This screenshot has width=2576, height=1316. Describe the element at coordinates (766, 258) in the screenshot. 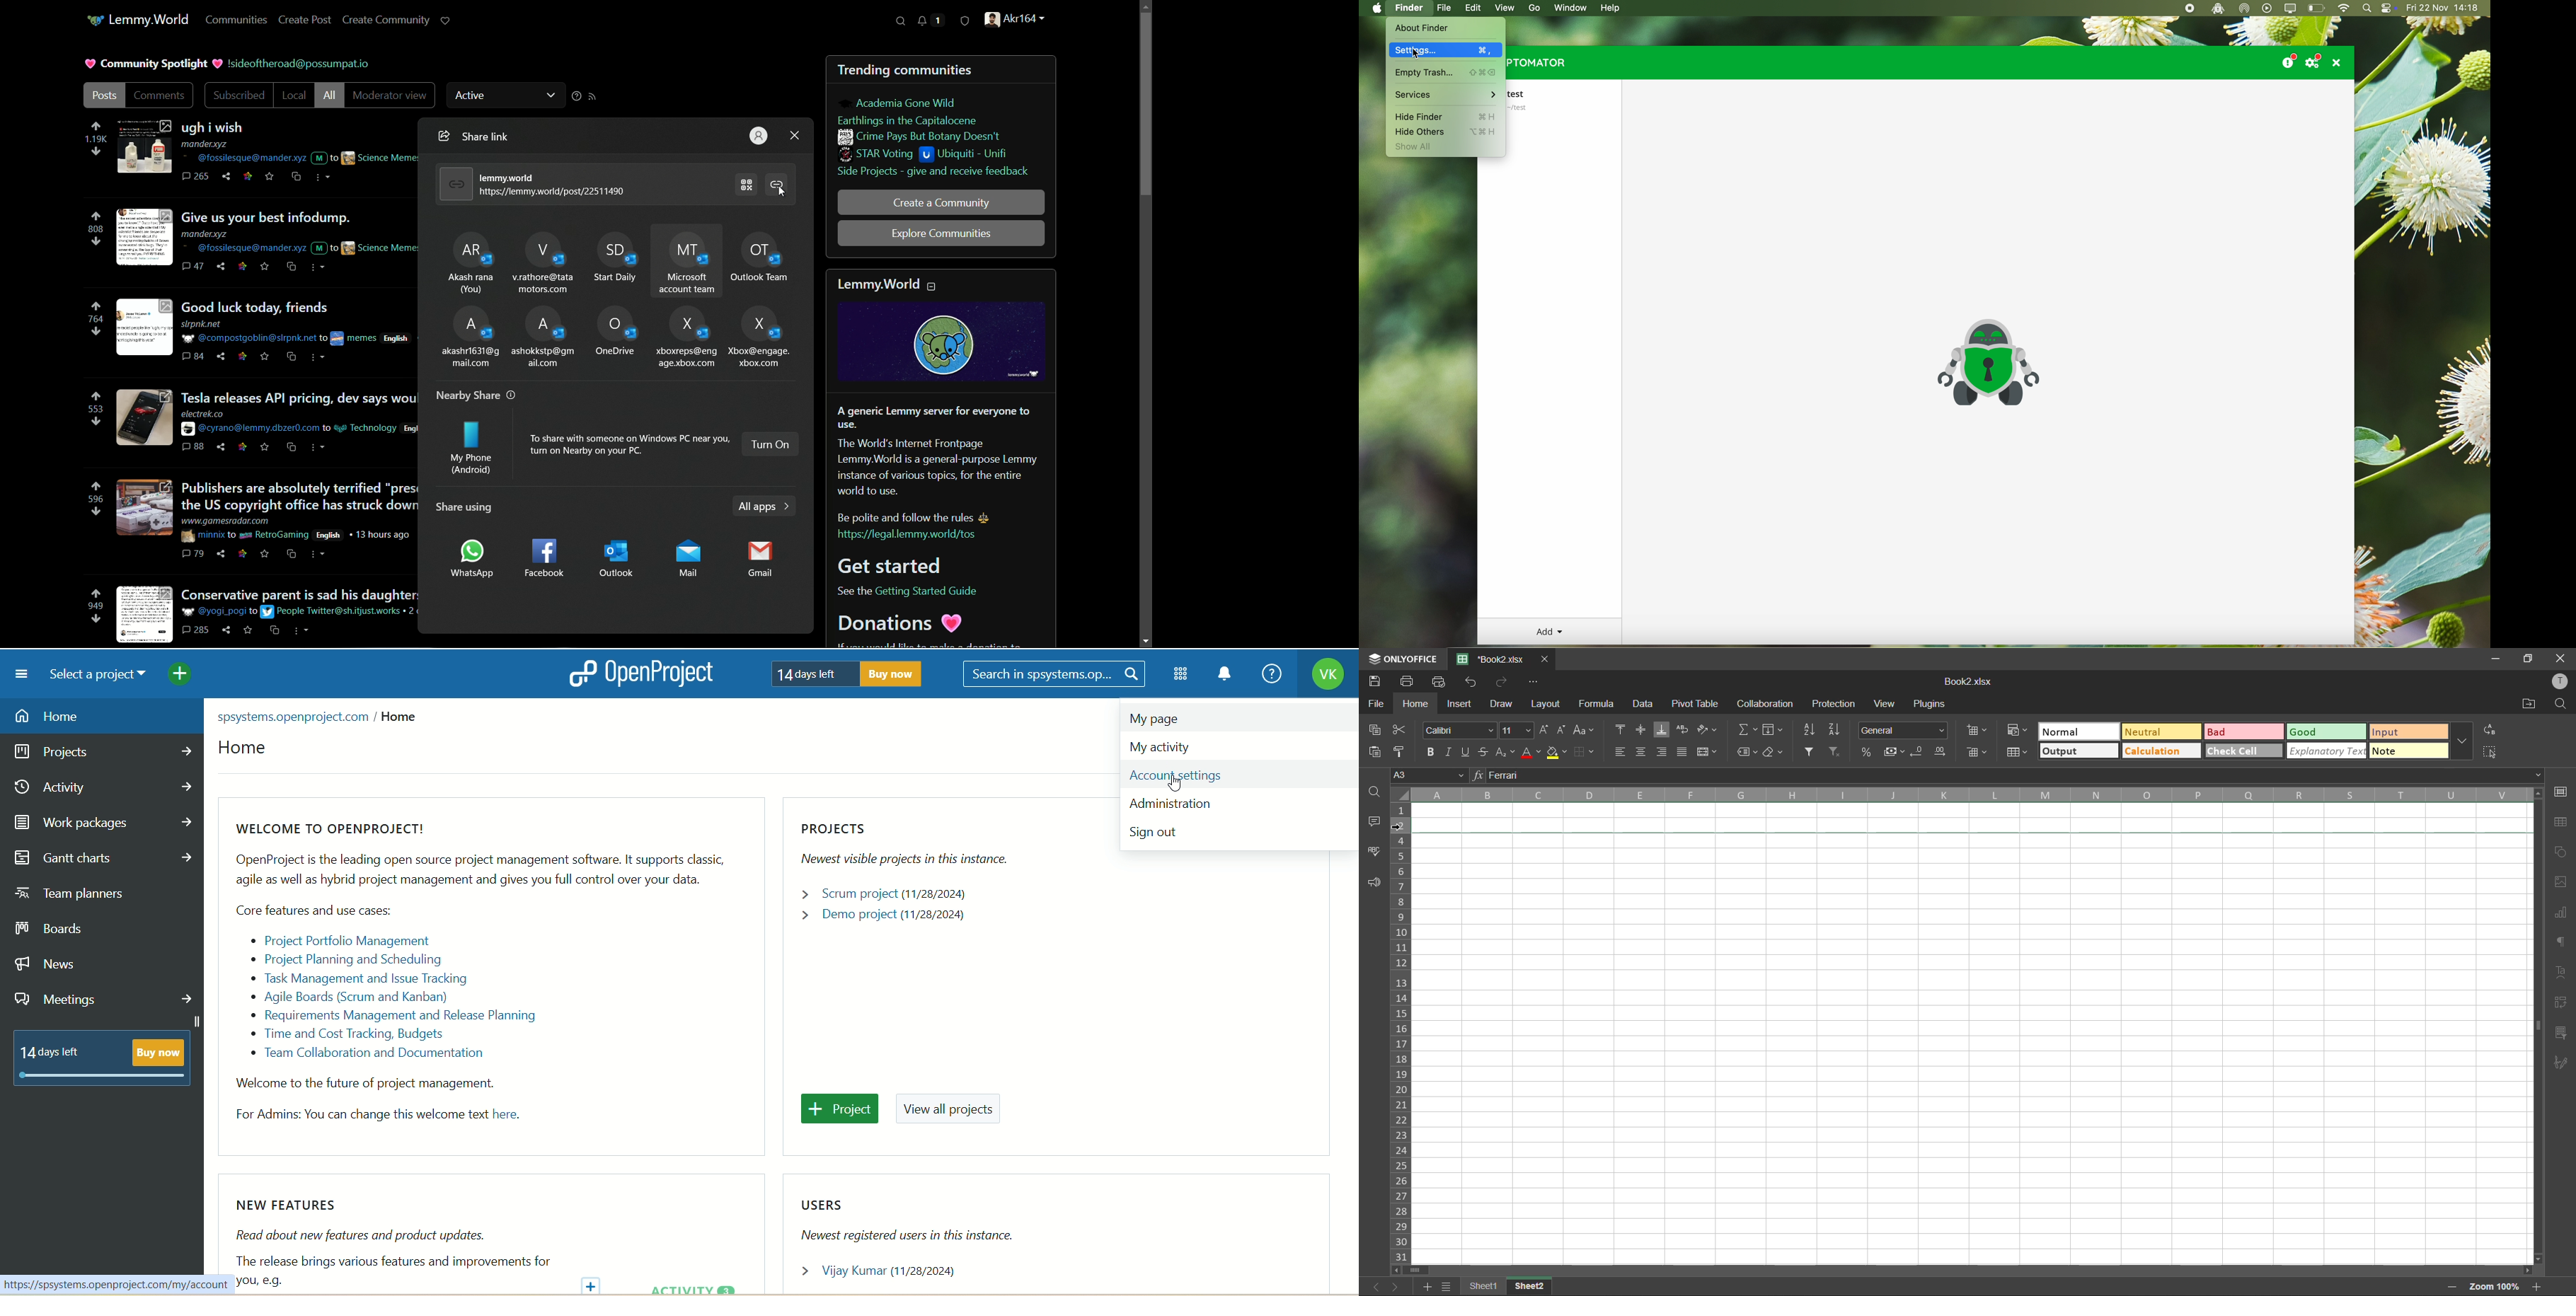

I see `outlook team` at that location.